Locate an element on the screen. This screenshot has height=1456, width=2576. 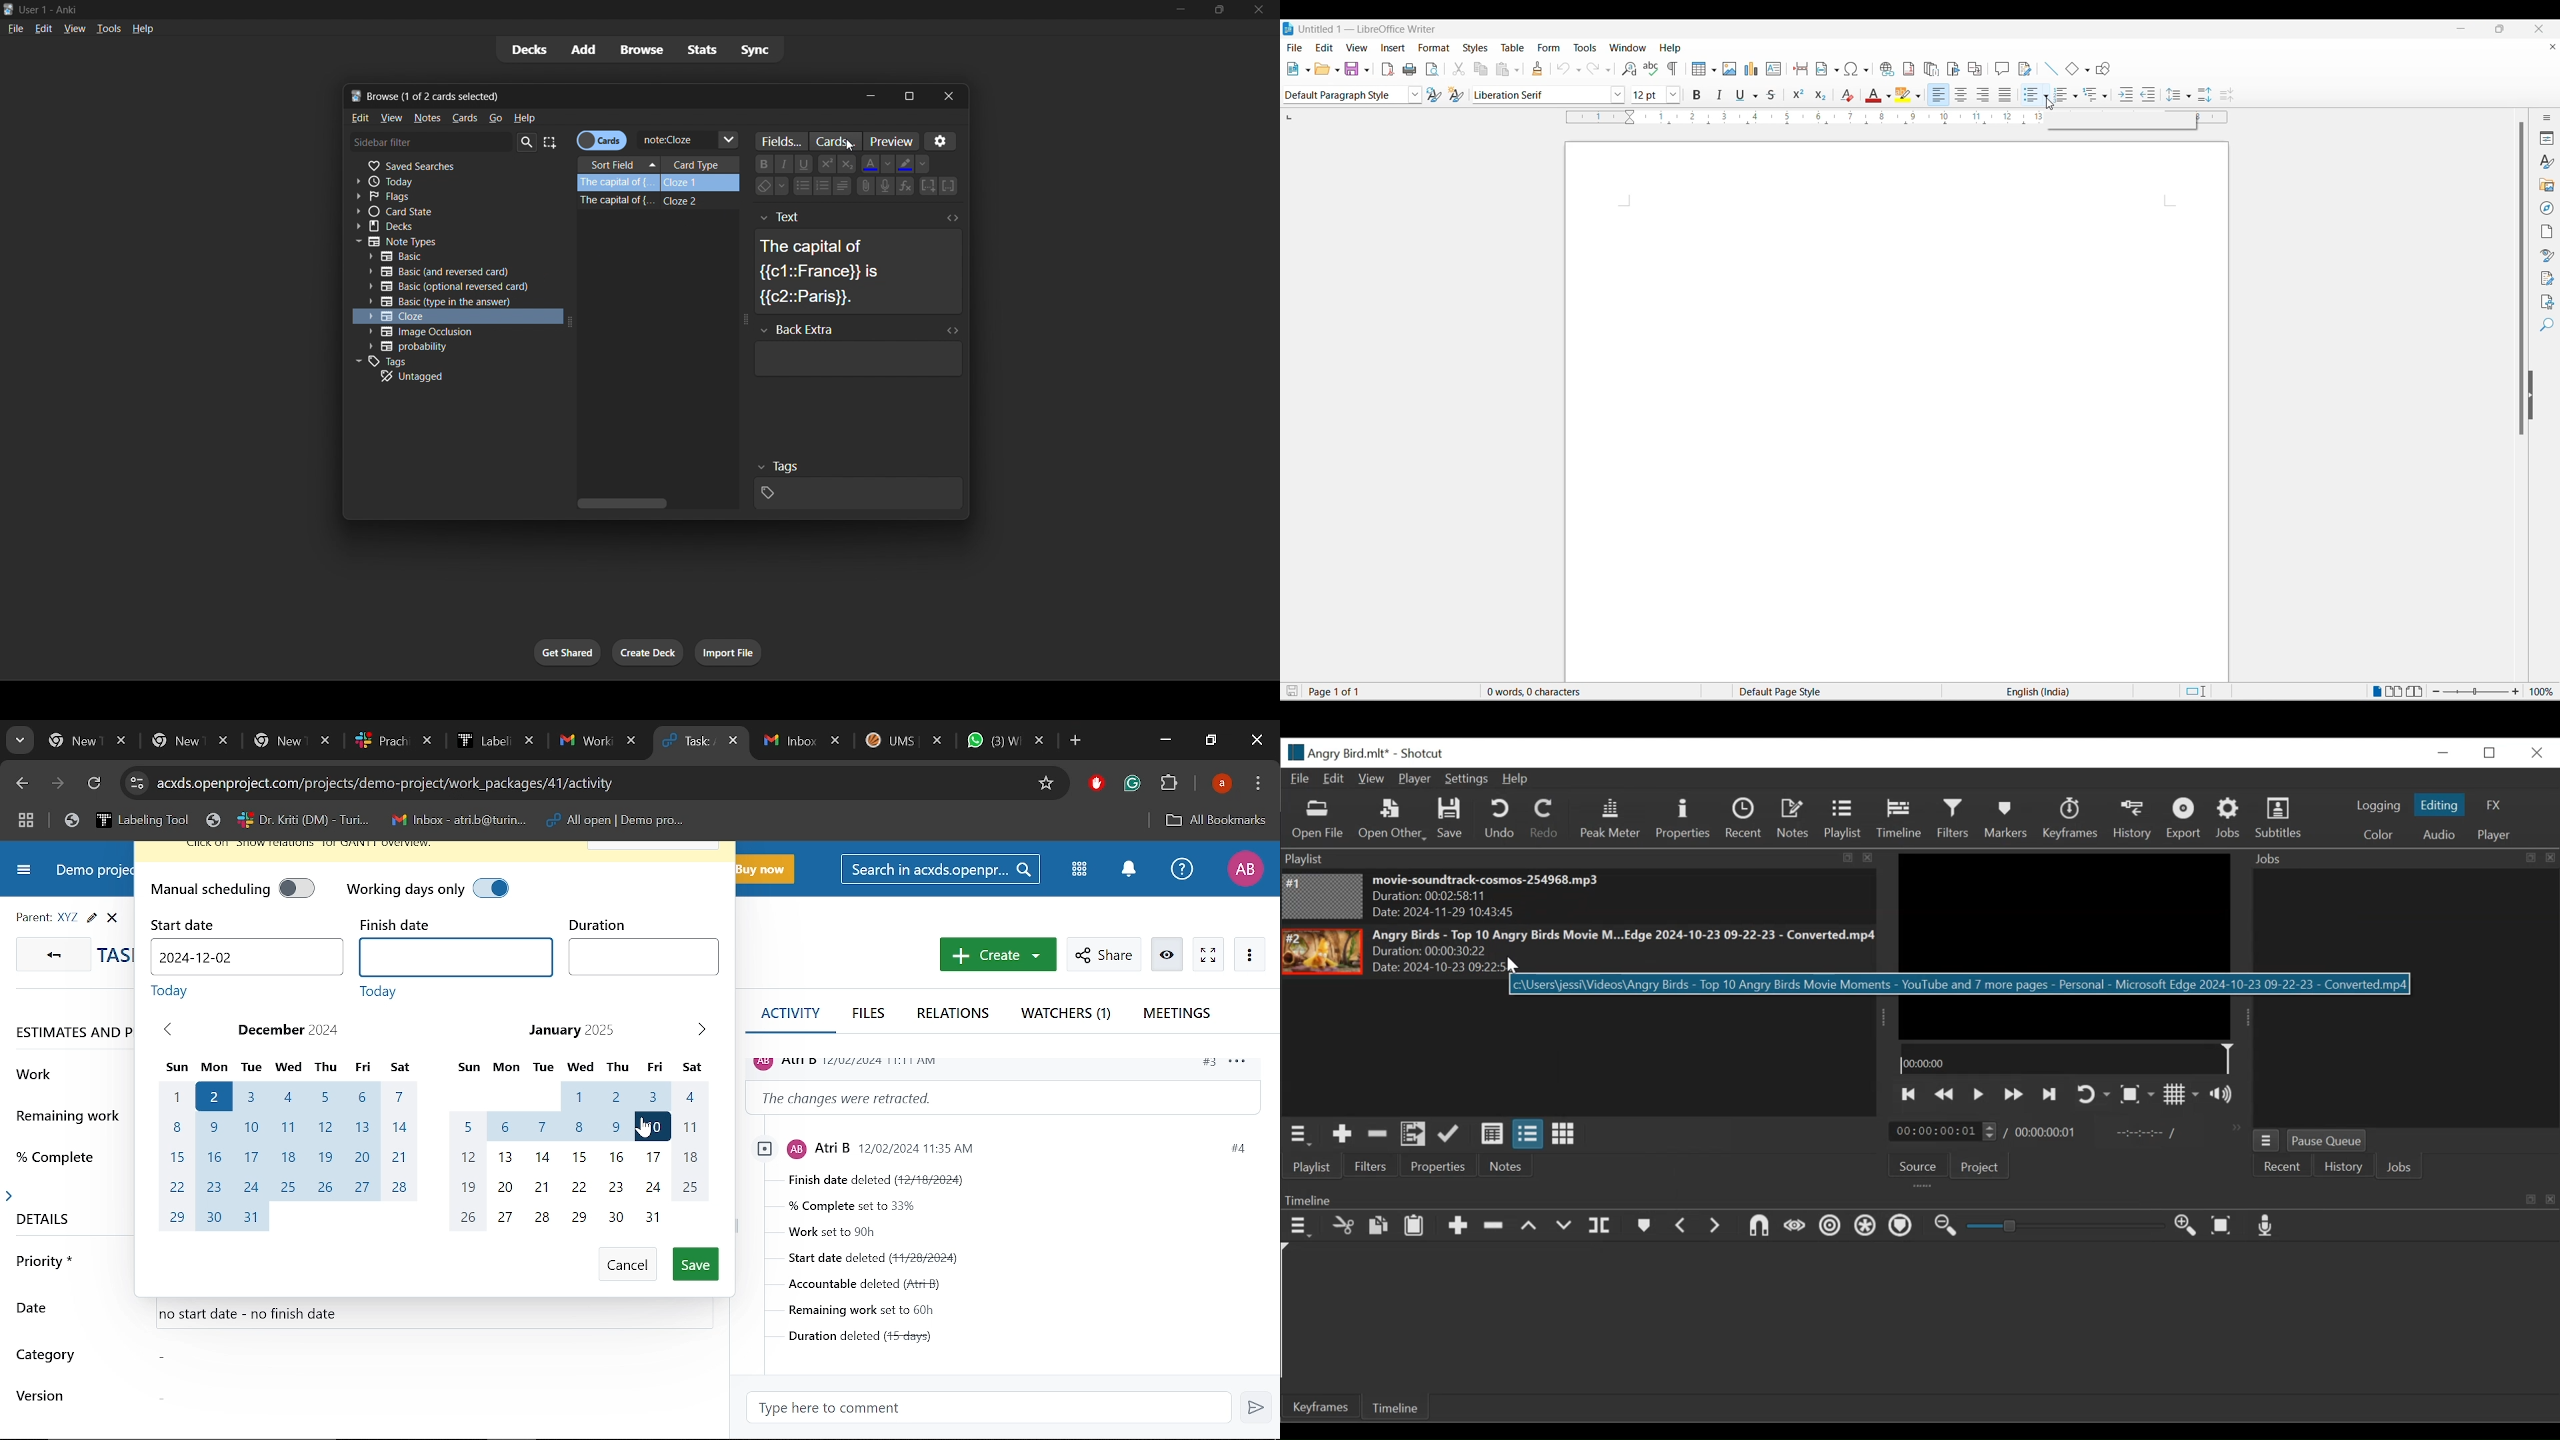
tools is located at coordinates (108, 28).